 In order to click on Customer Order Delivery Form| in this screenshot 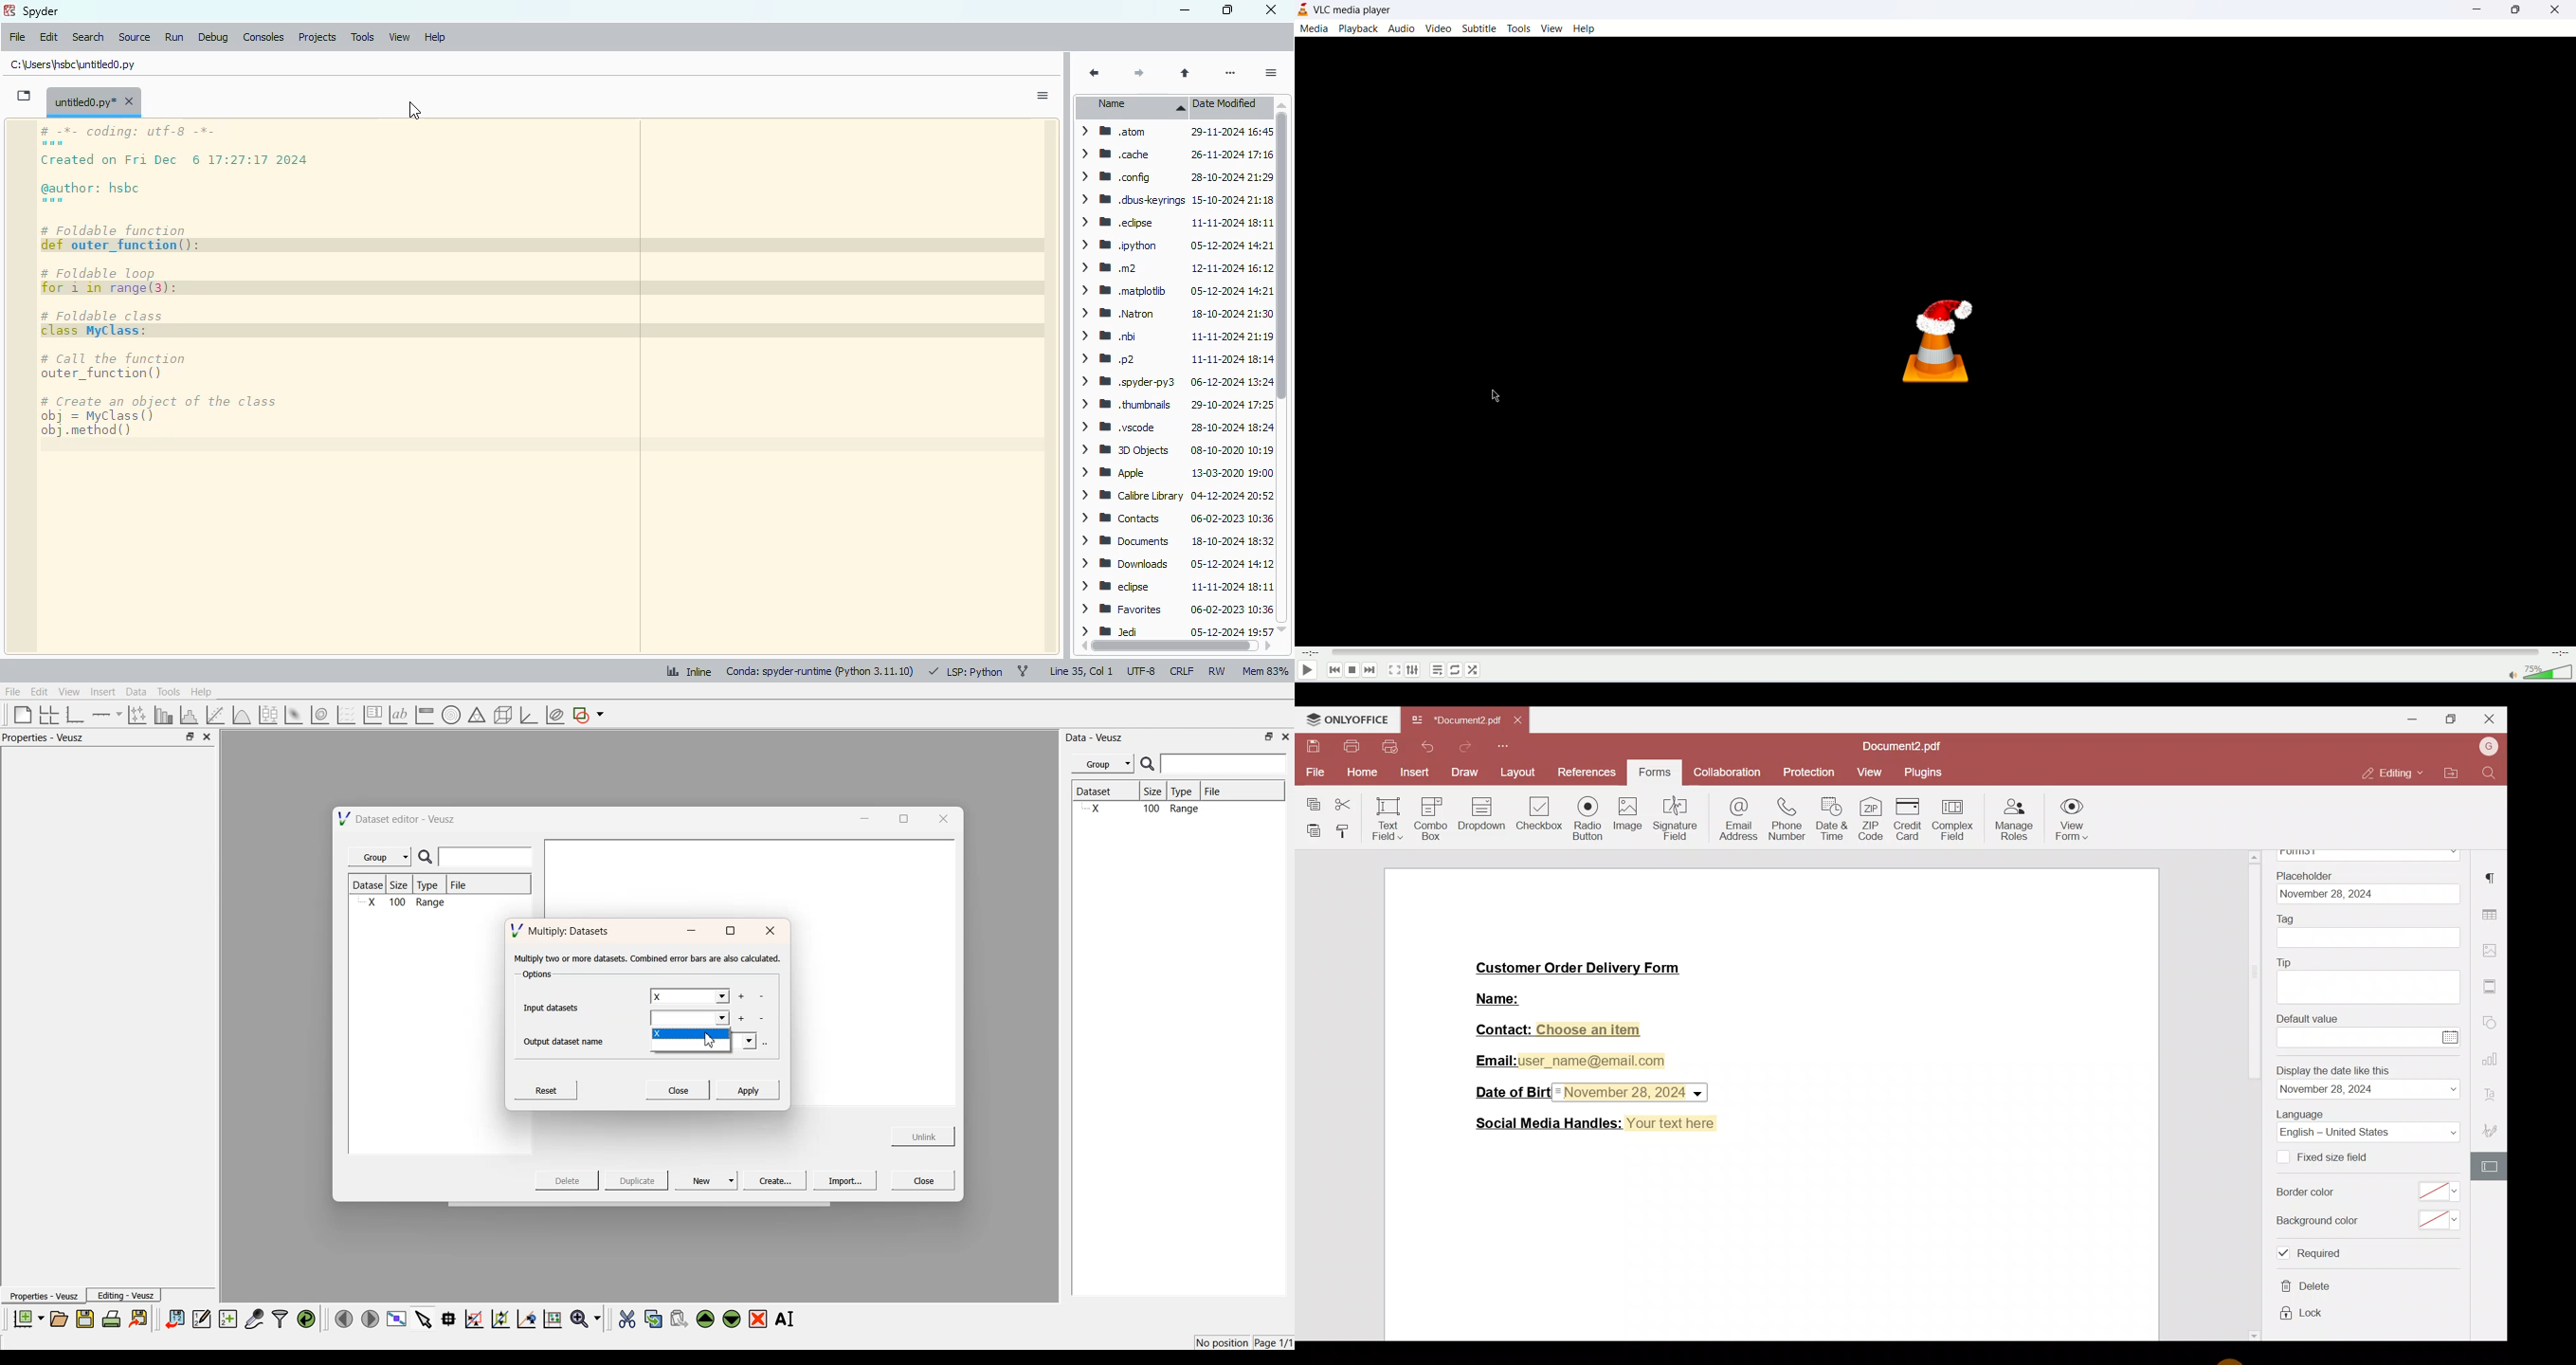, I will do `click(1579, 970)`.